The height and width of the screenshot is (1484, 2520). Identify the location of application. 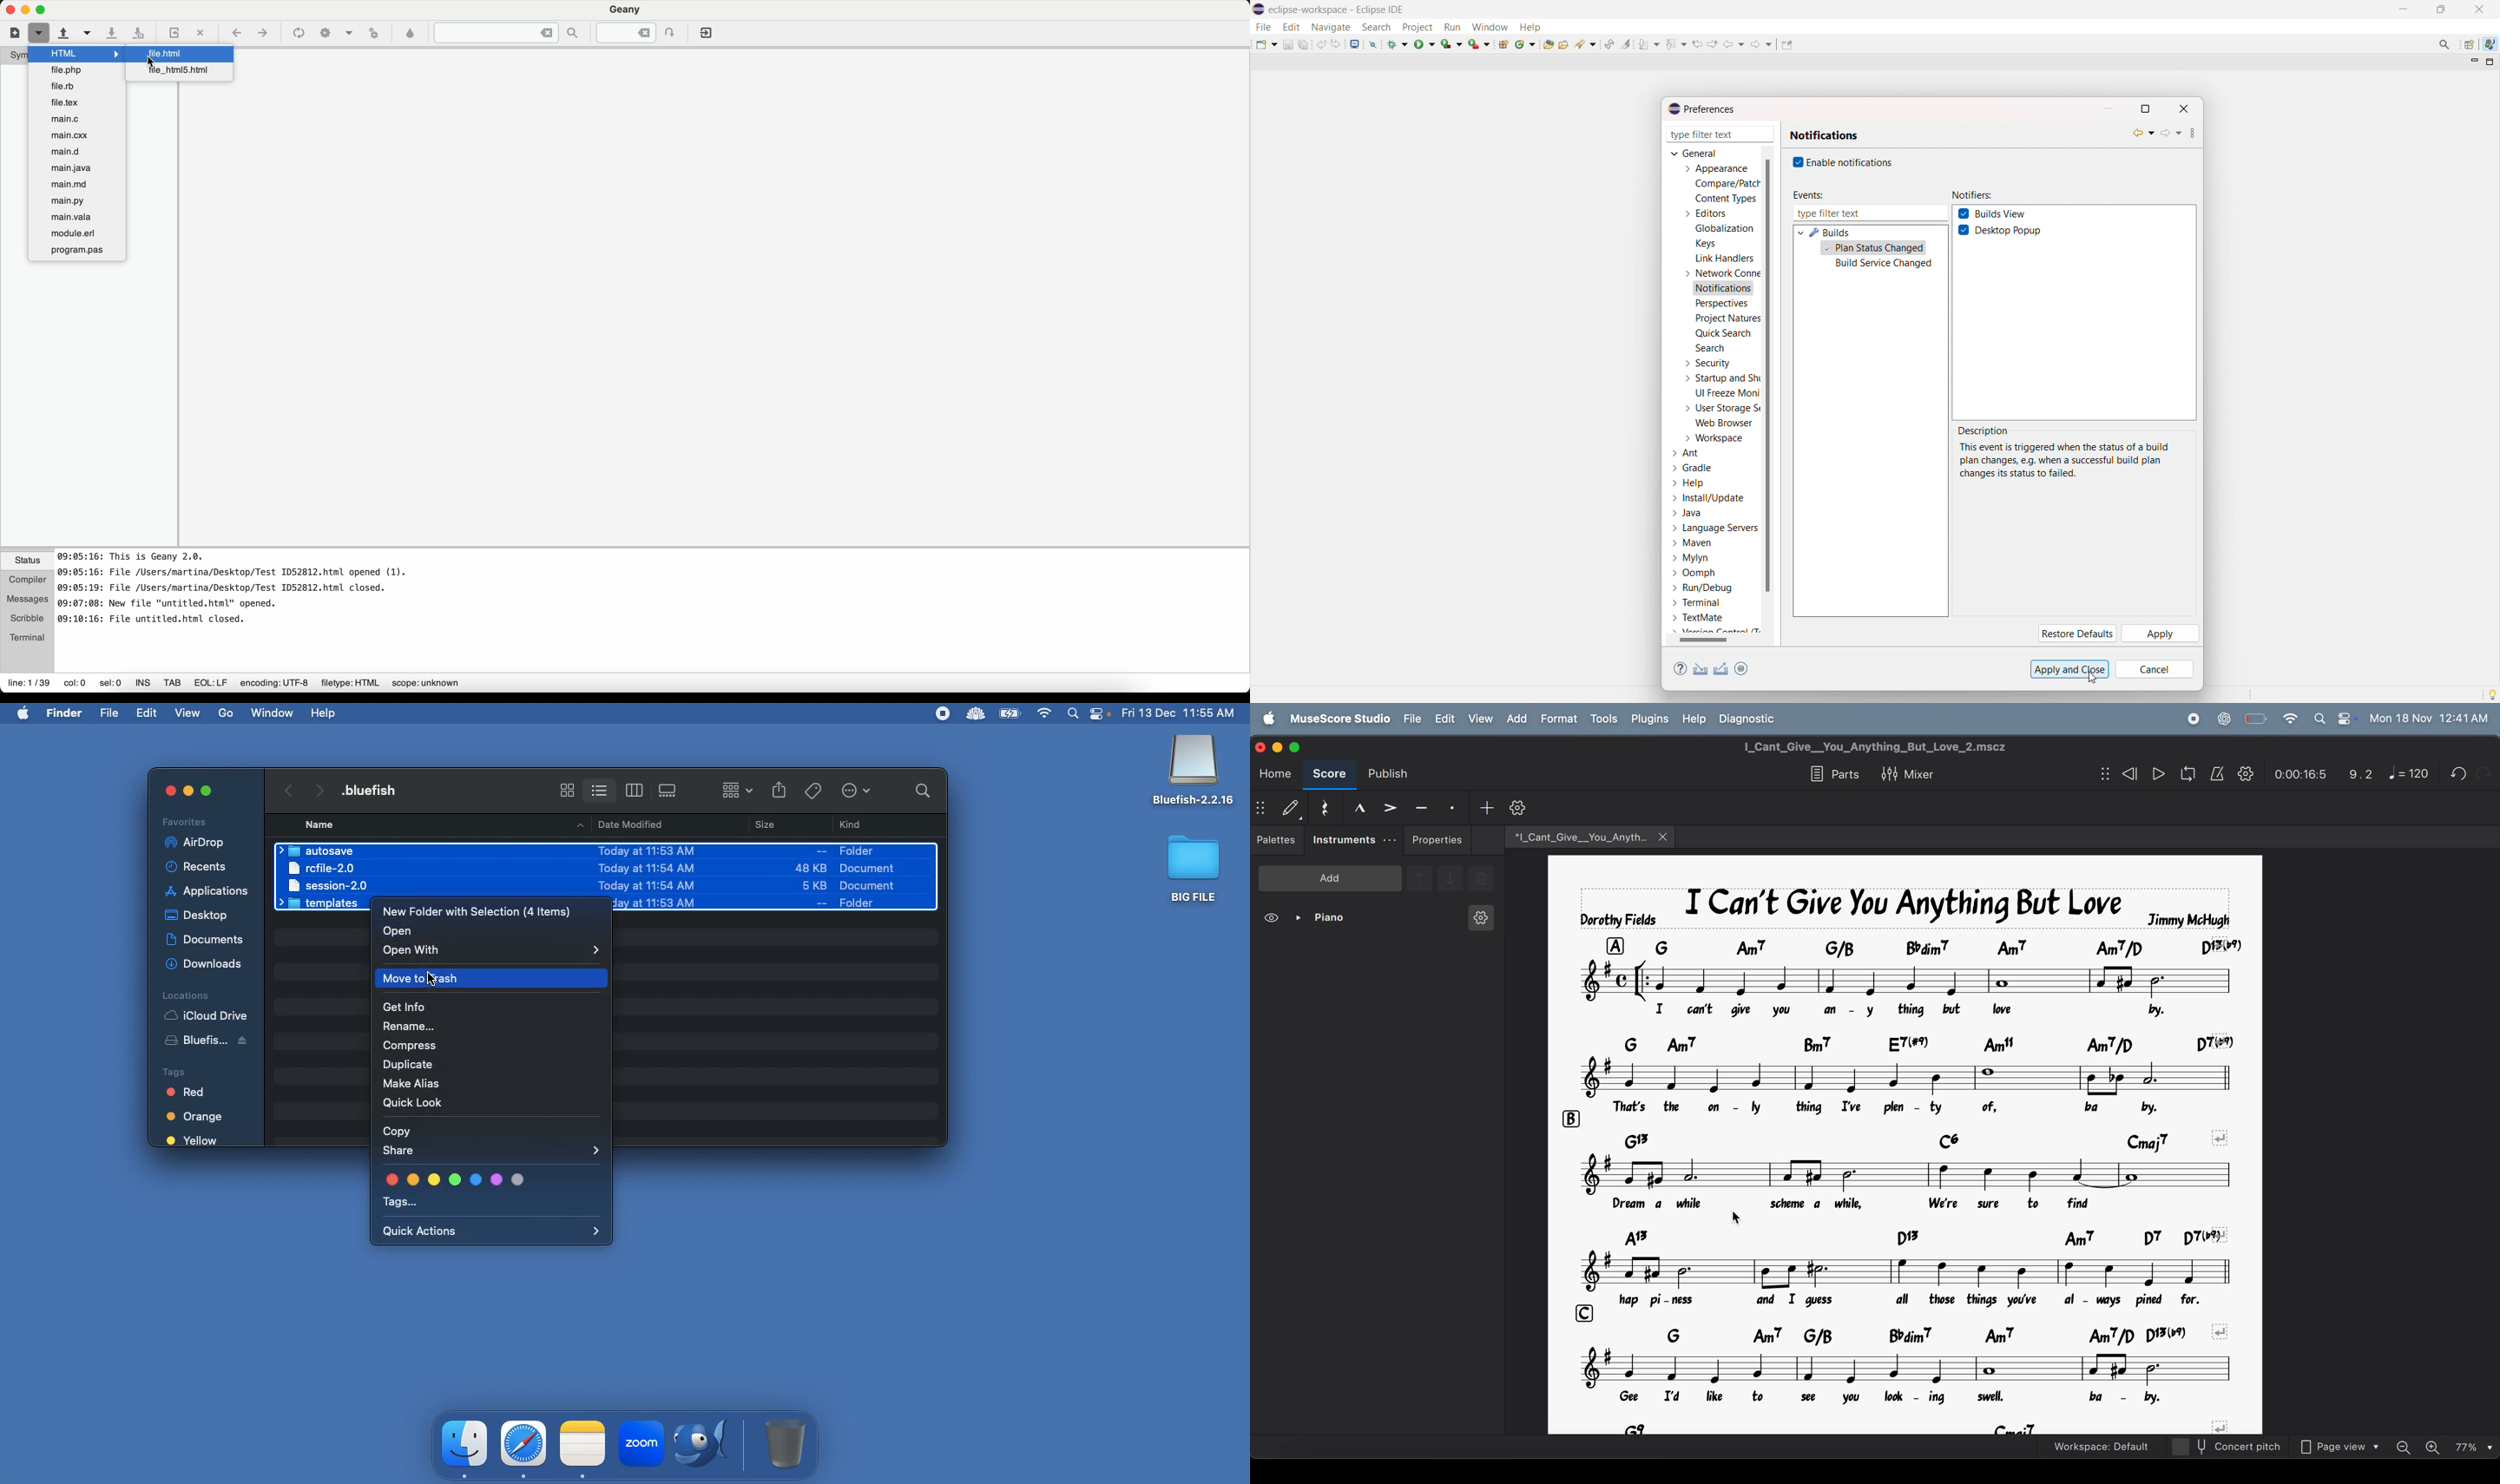
(207, 891).